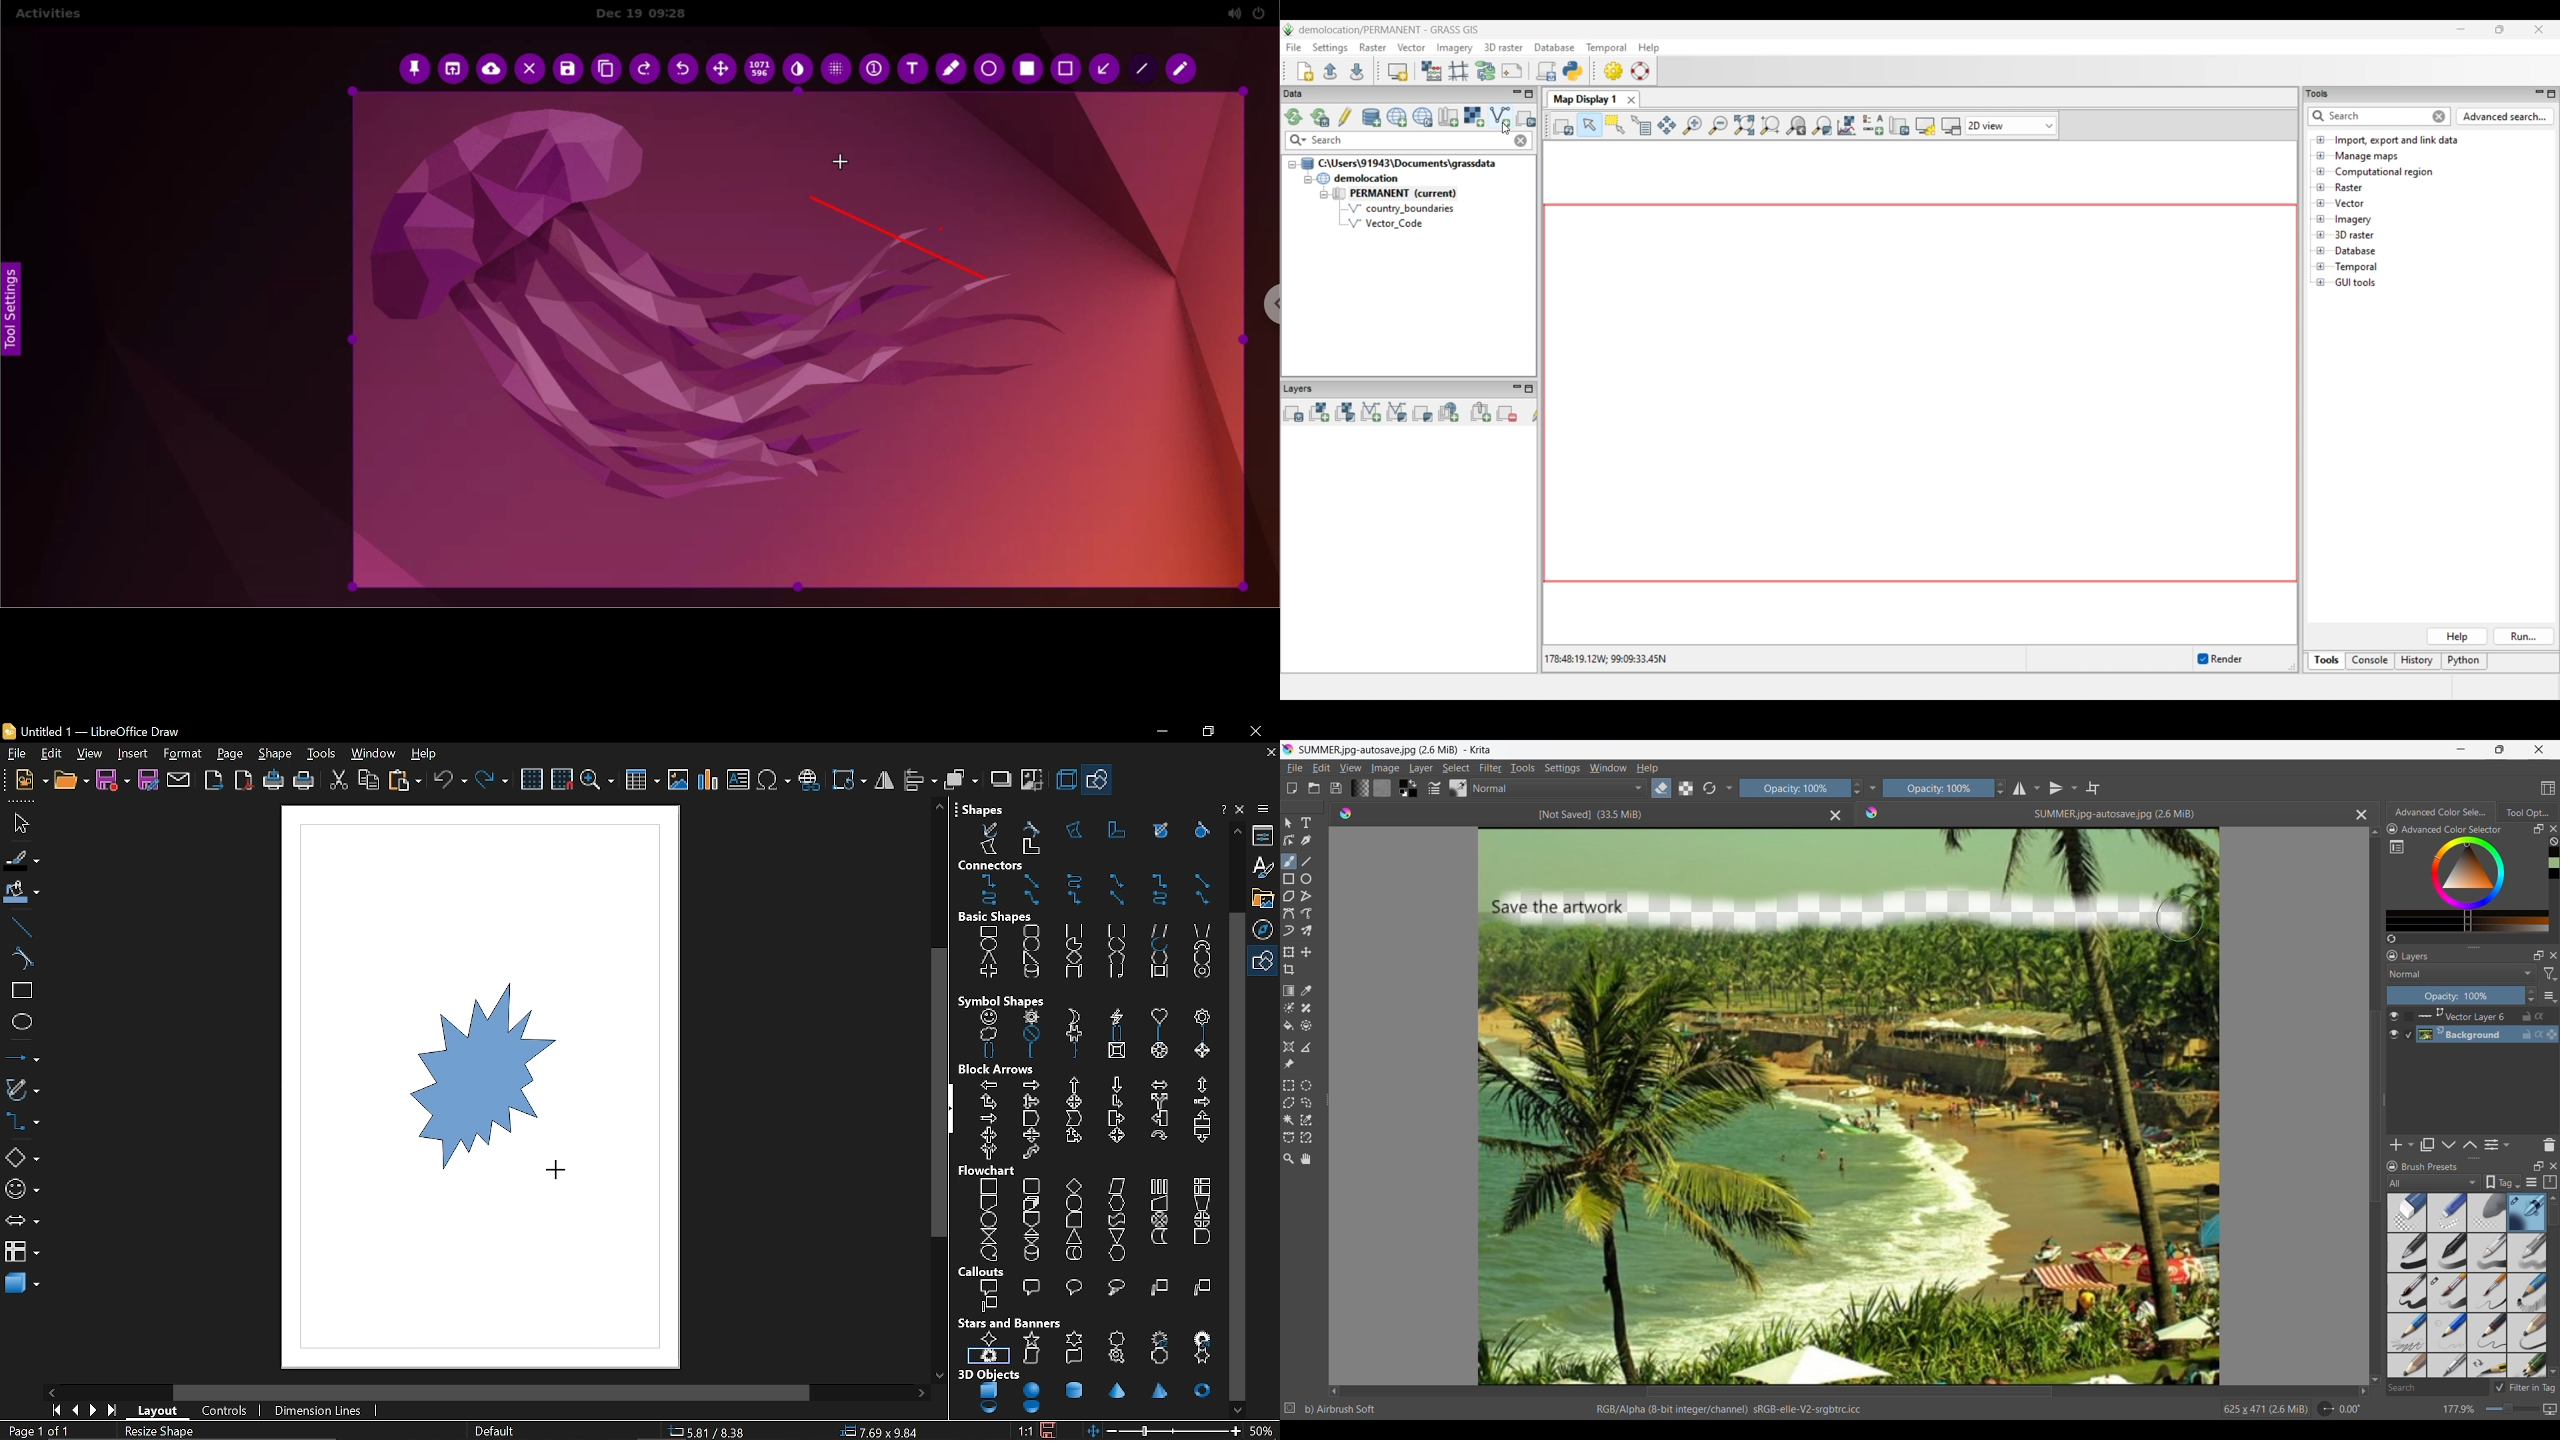 The image size is (2576, 1456). I want to click on Show/Hide tools, so click(1730, 789).